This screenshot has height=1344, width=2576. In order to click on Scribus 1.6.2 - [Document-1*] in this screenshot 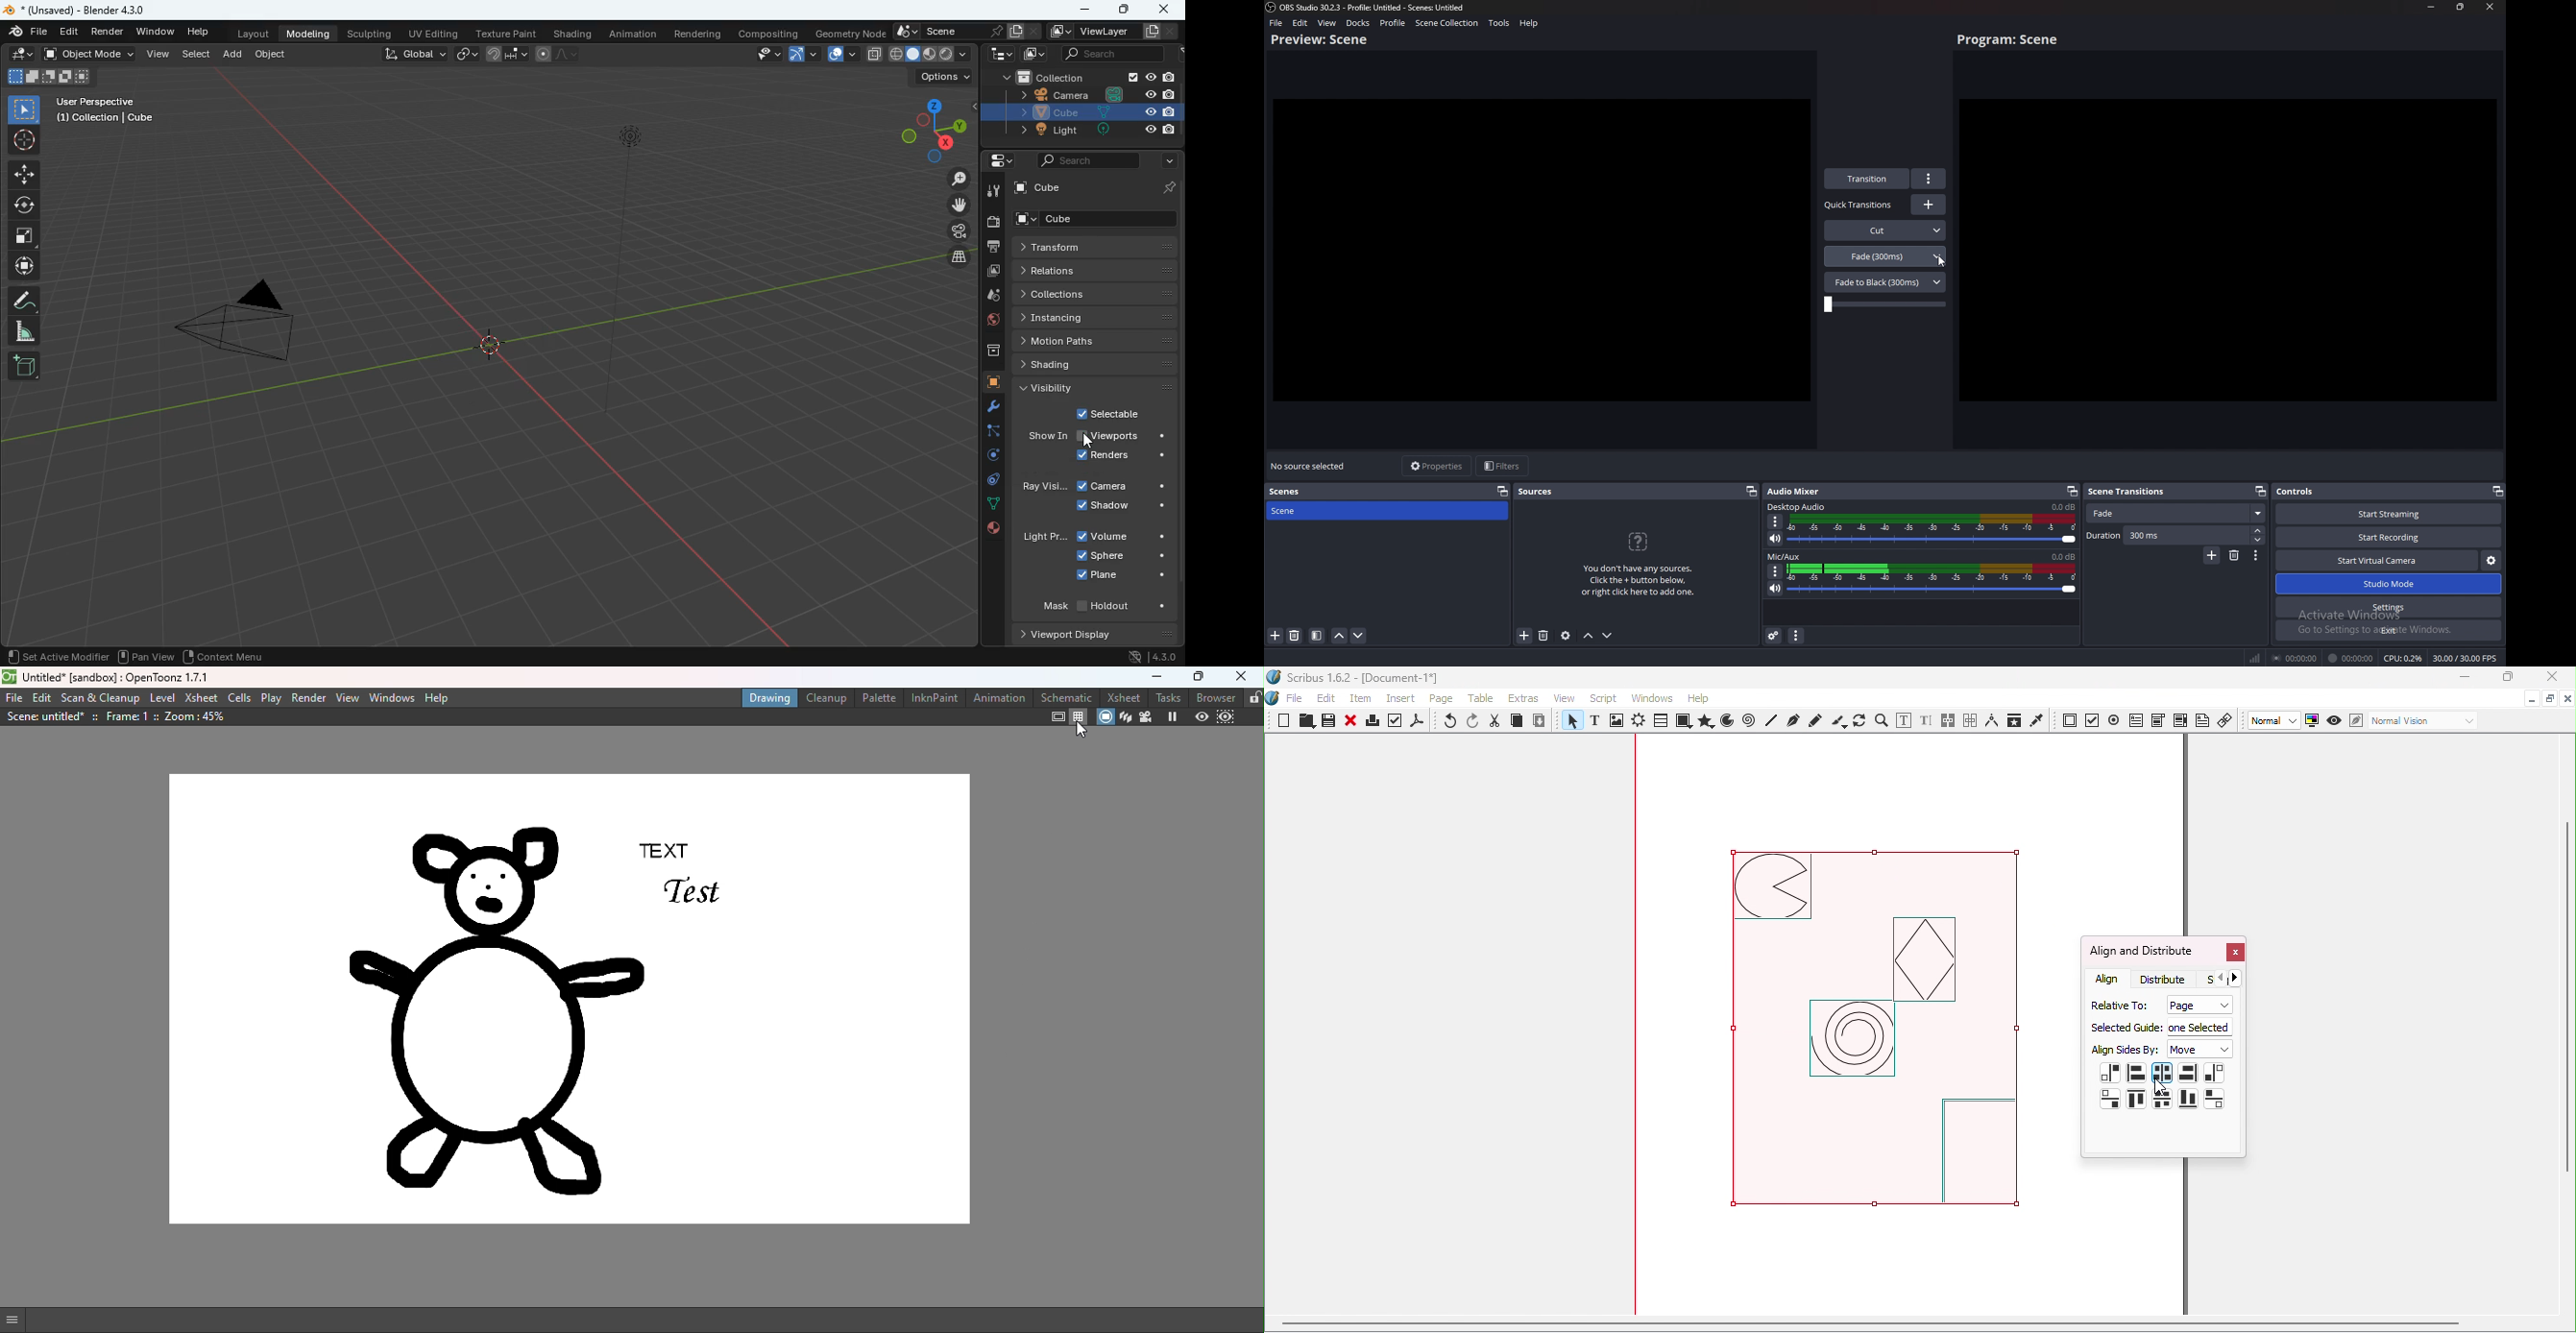, I will do `click(1361, 679)`.